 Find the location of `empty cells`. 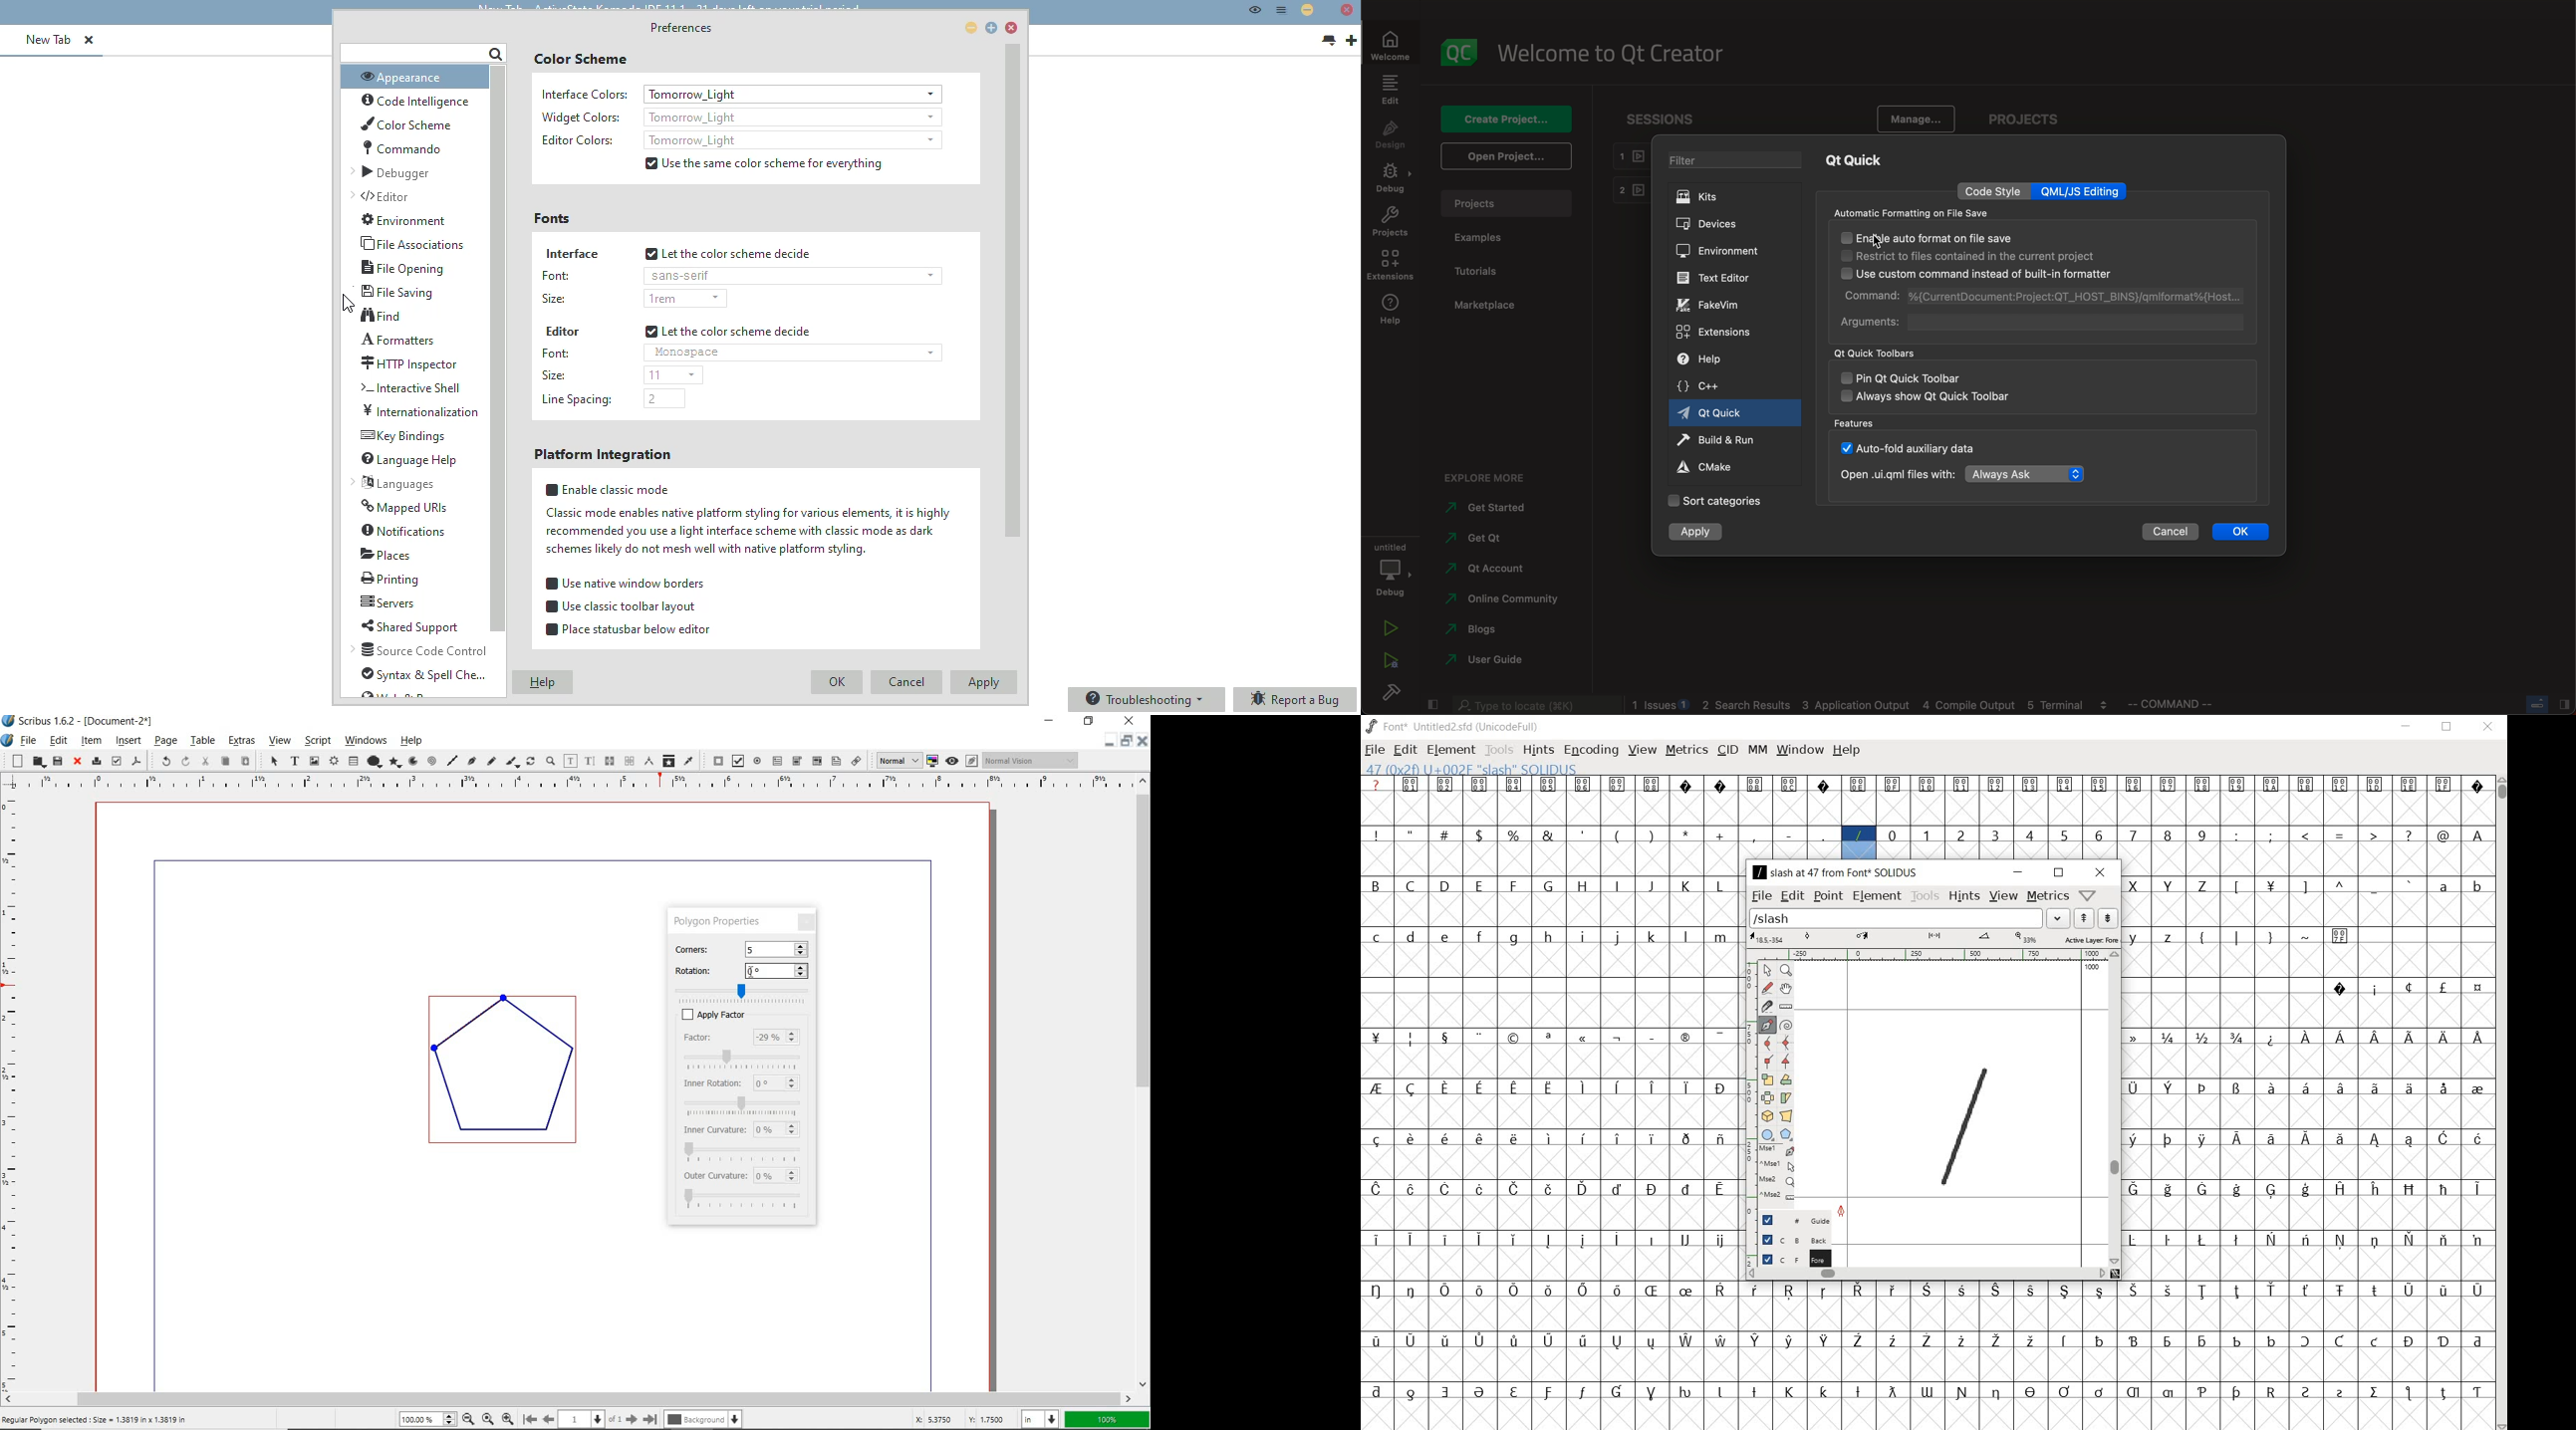

empty cells is located at coordinates (1548, 909).